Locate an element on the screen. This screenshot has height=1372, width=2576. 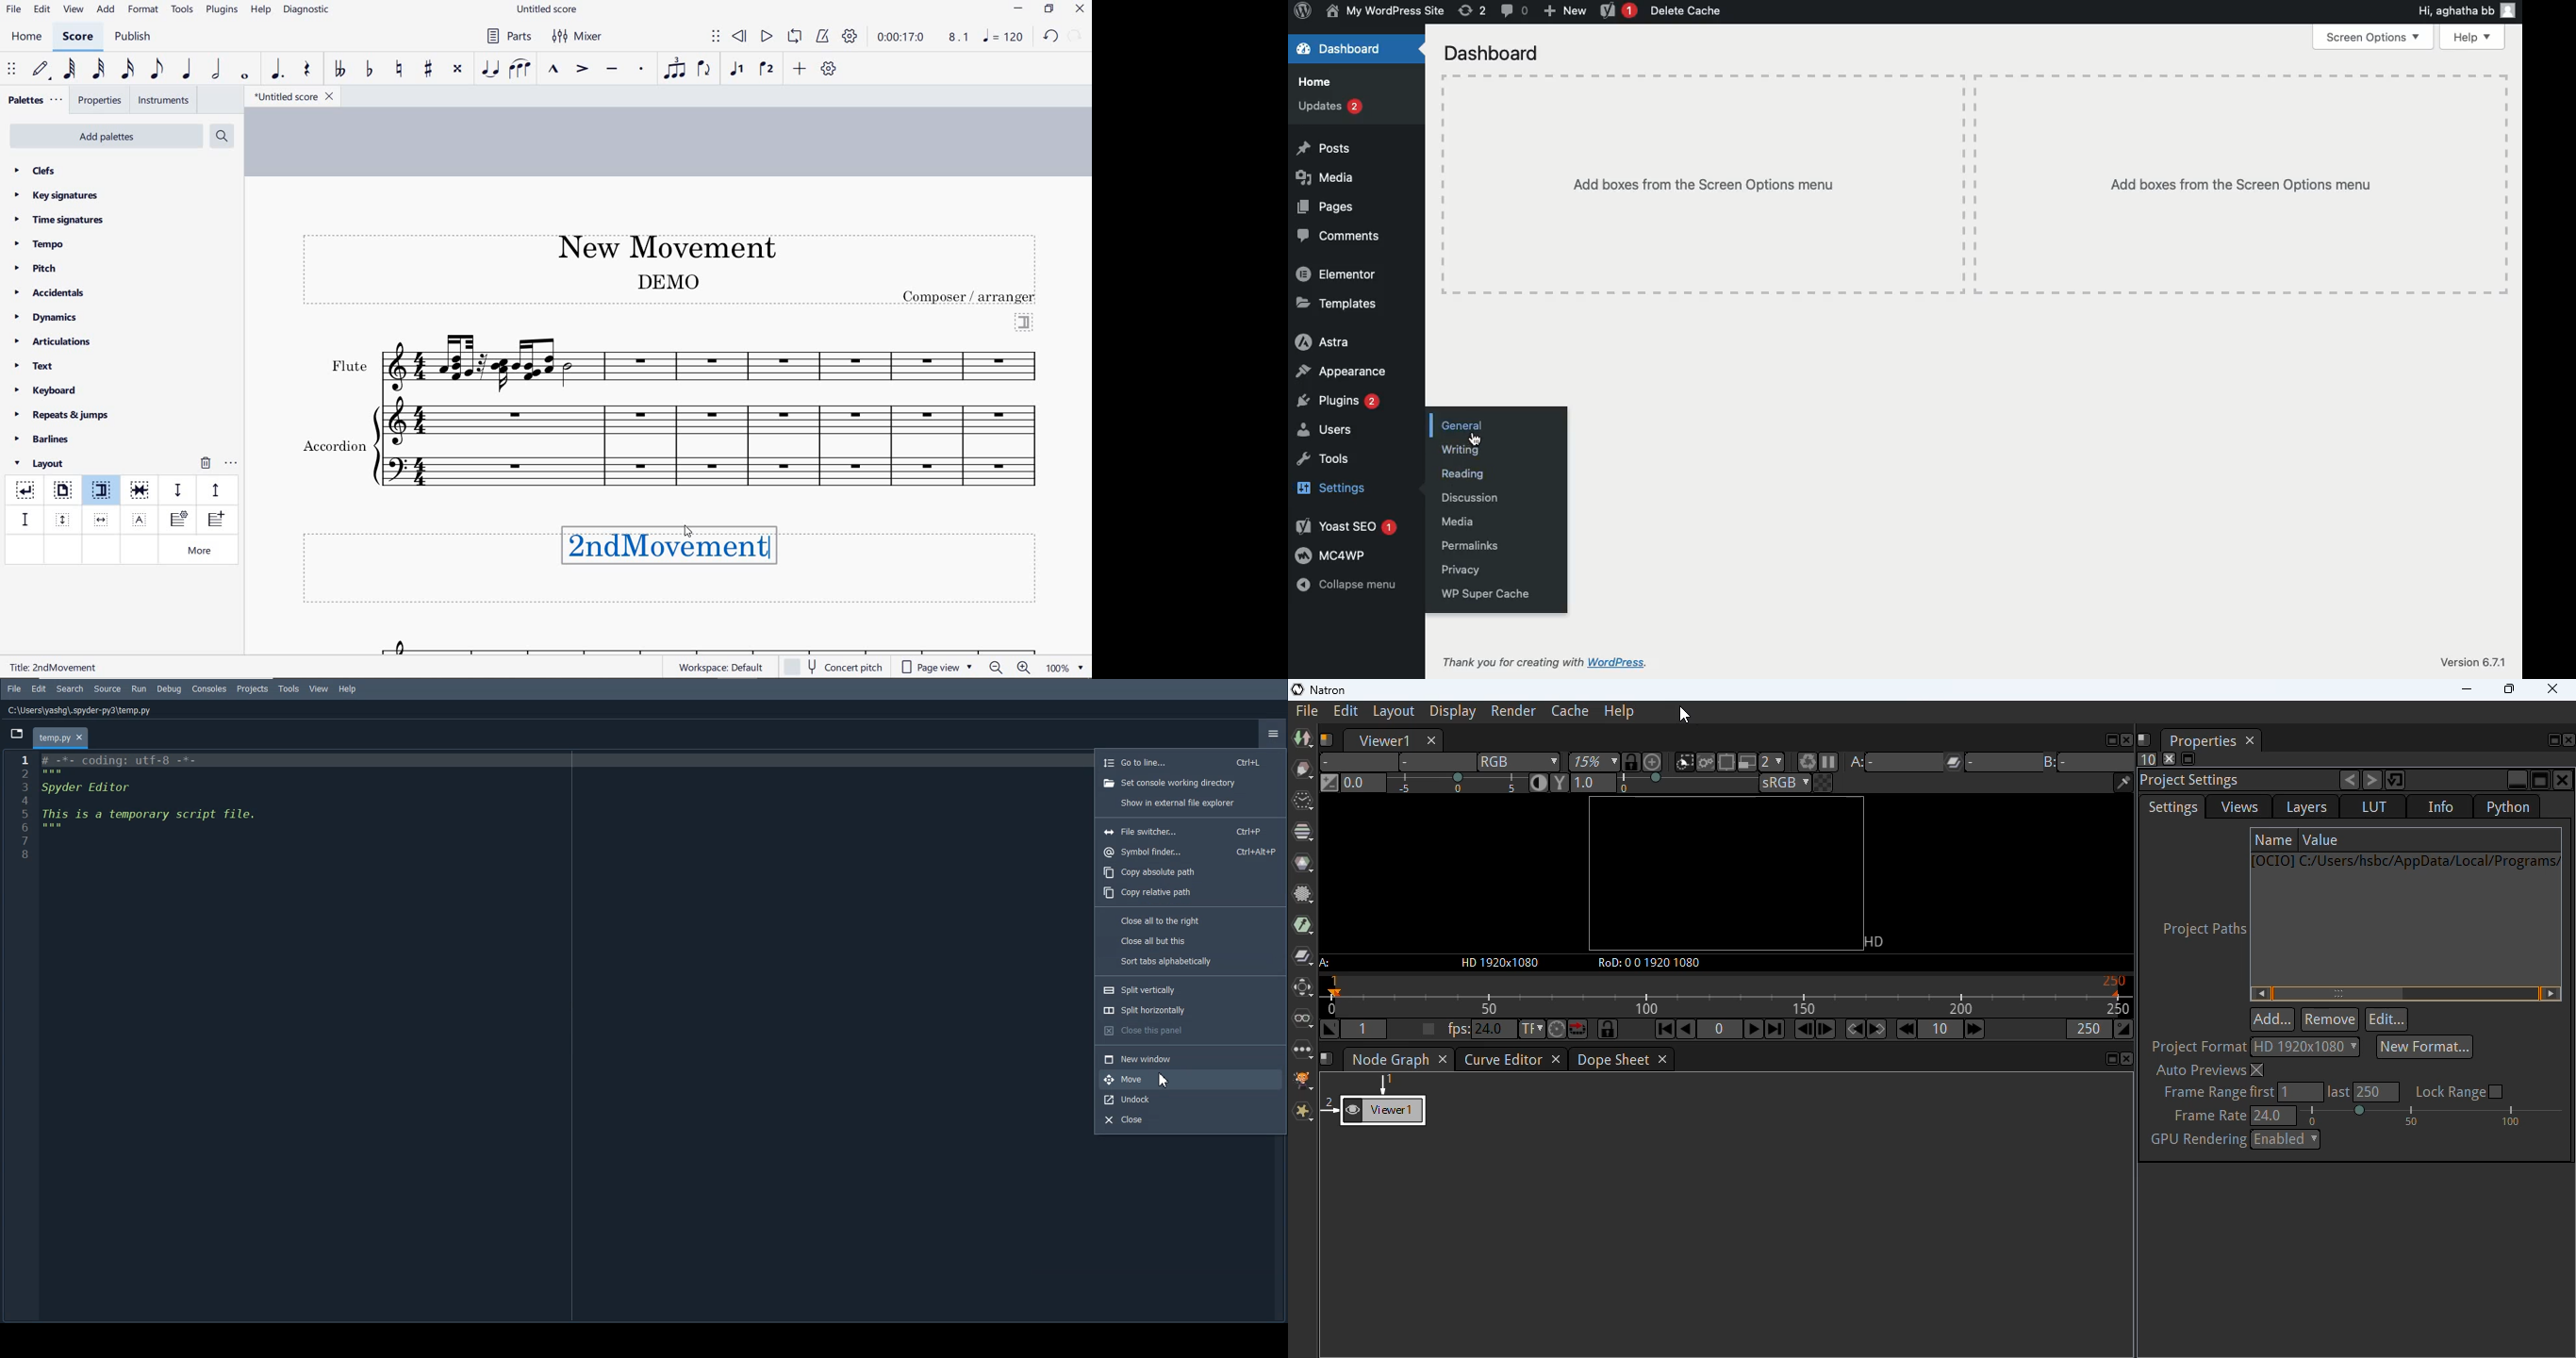
insert staff type change is located at coordinates (179, 520).